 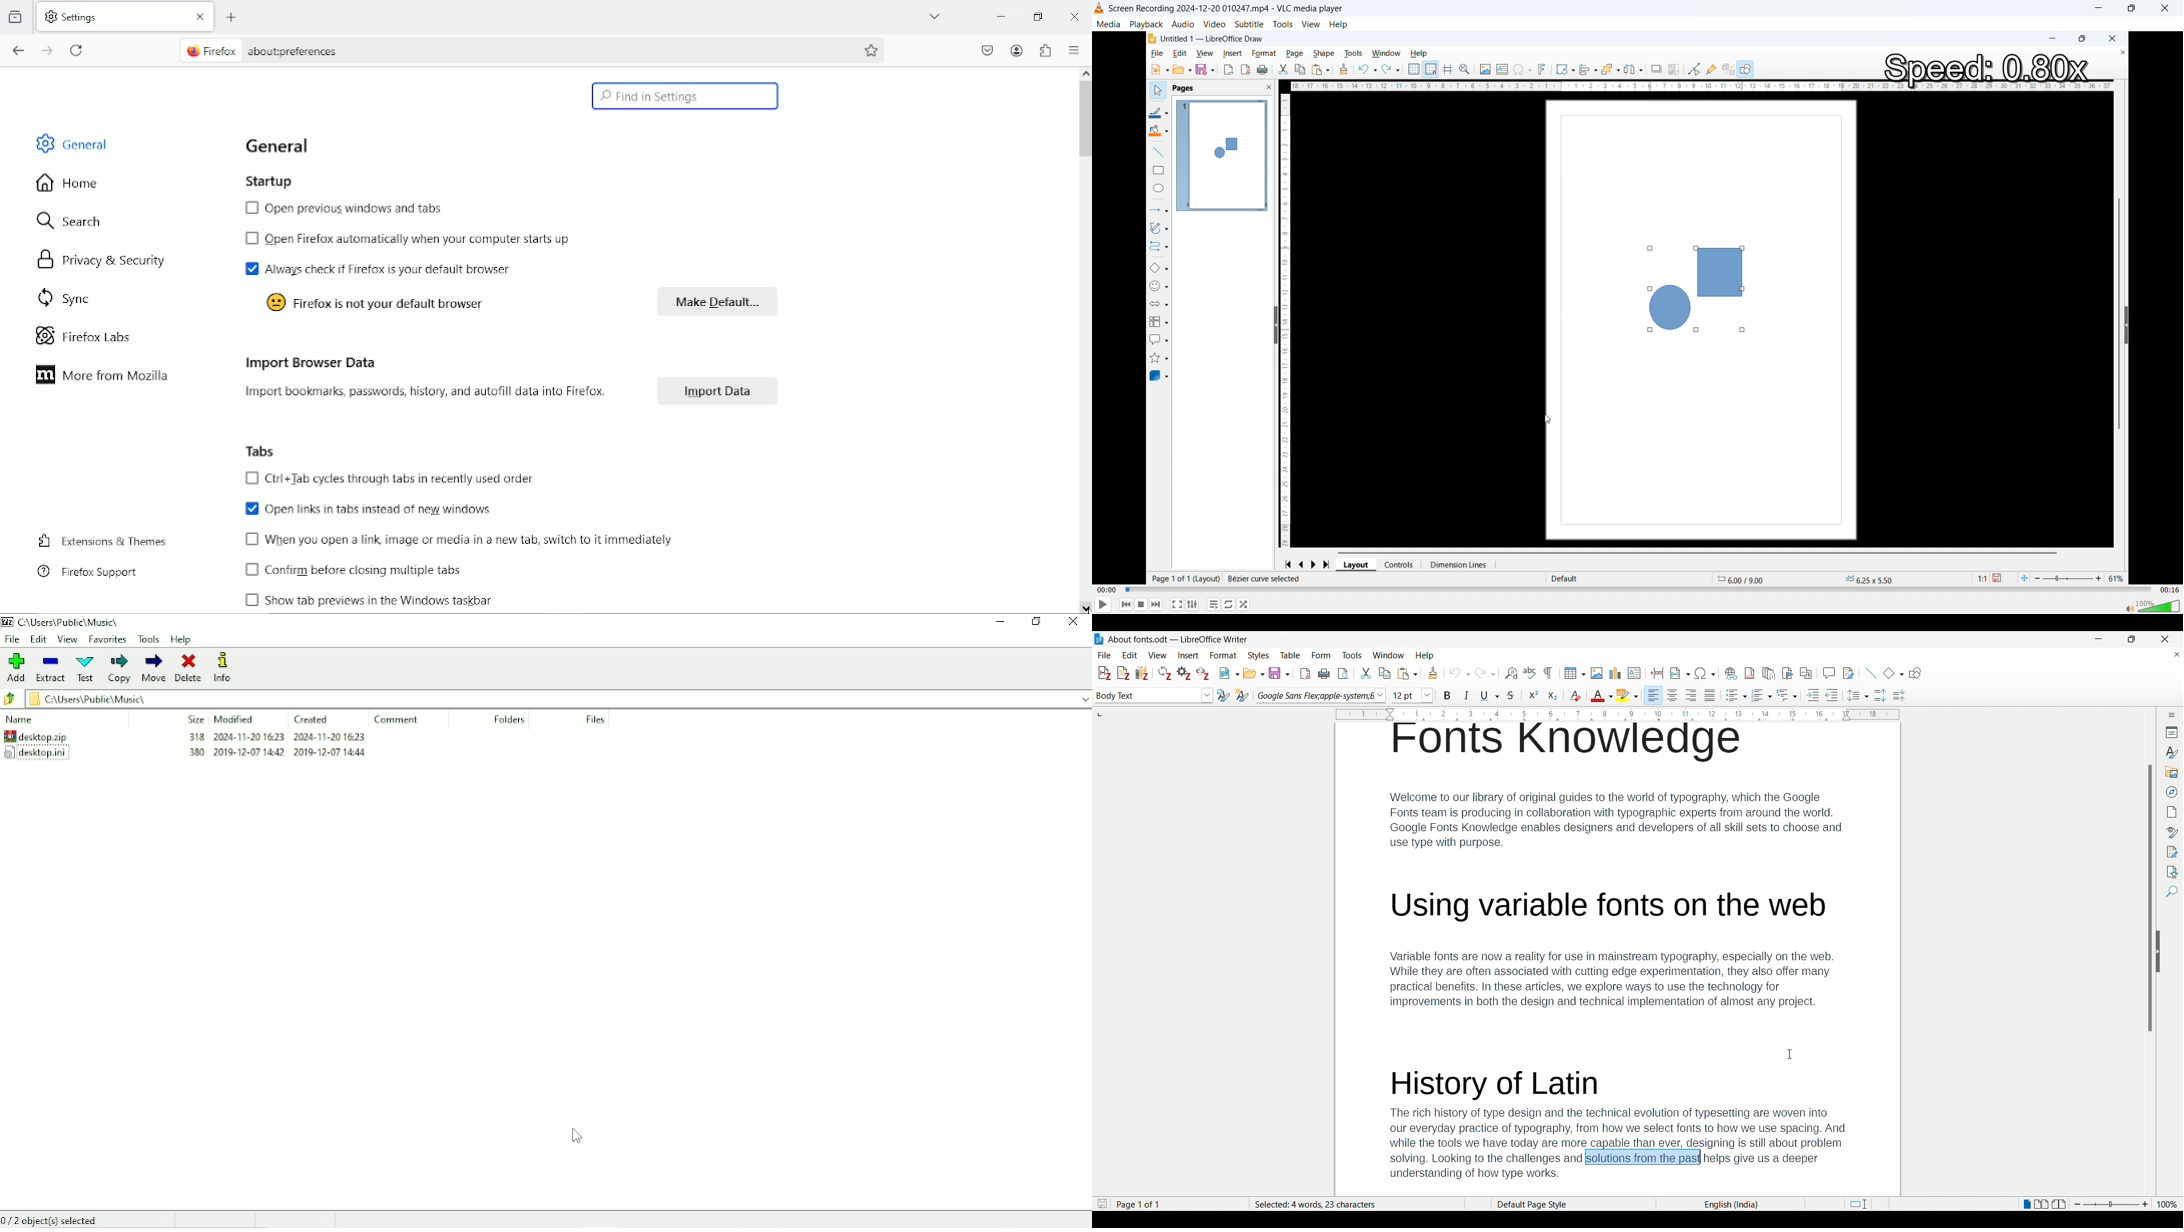 I want to click on Insert graph, so click(x=1616, y=673).